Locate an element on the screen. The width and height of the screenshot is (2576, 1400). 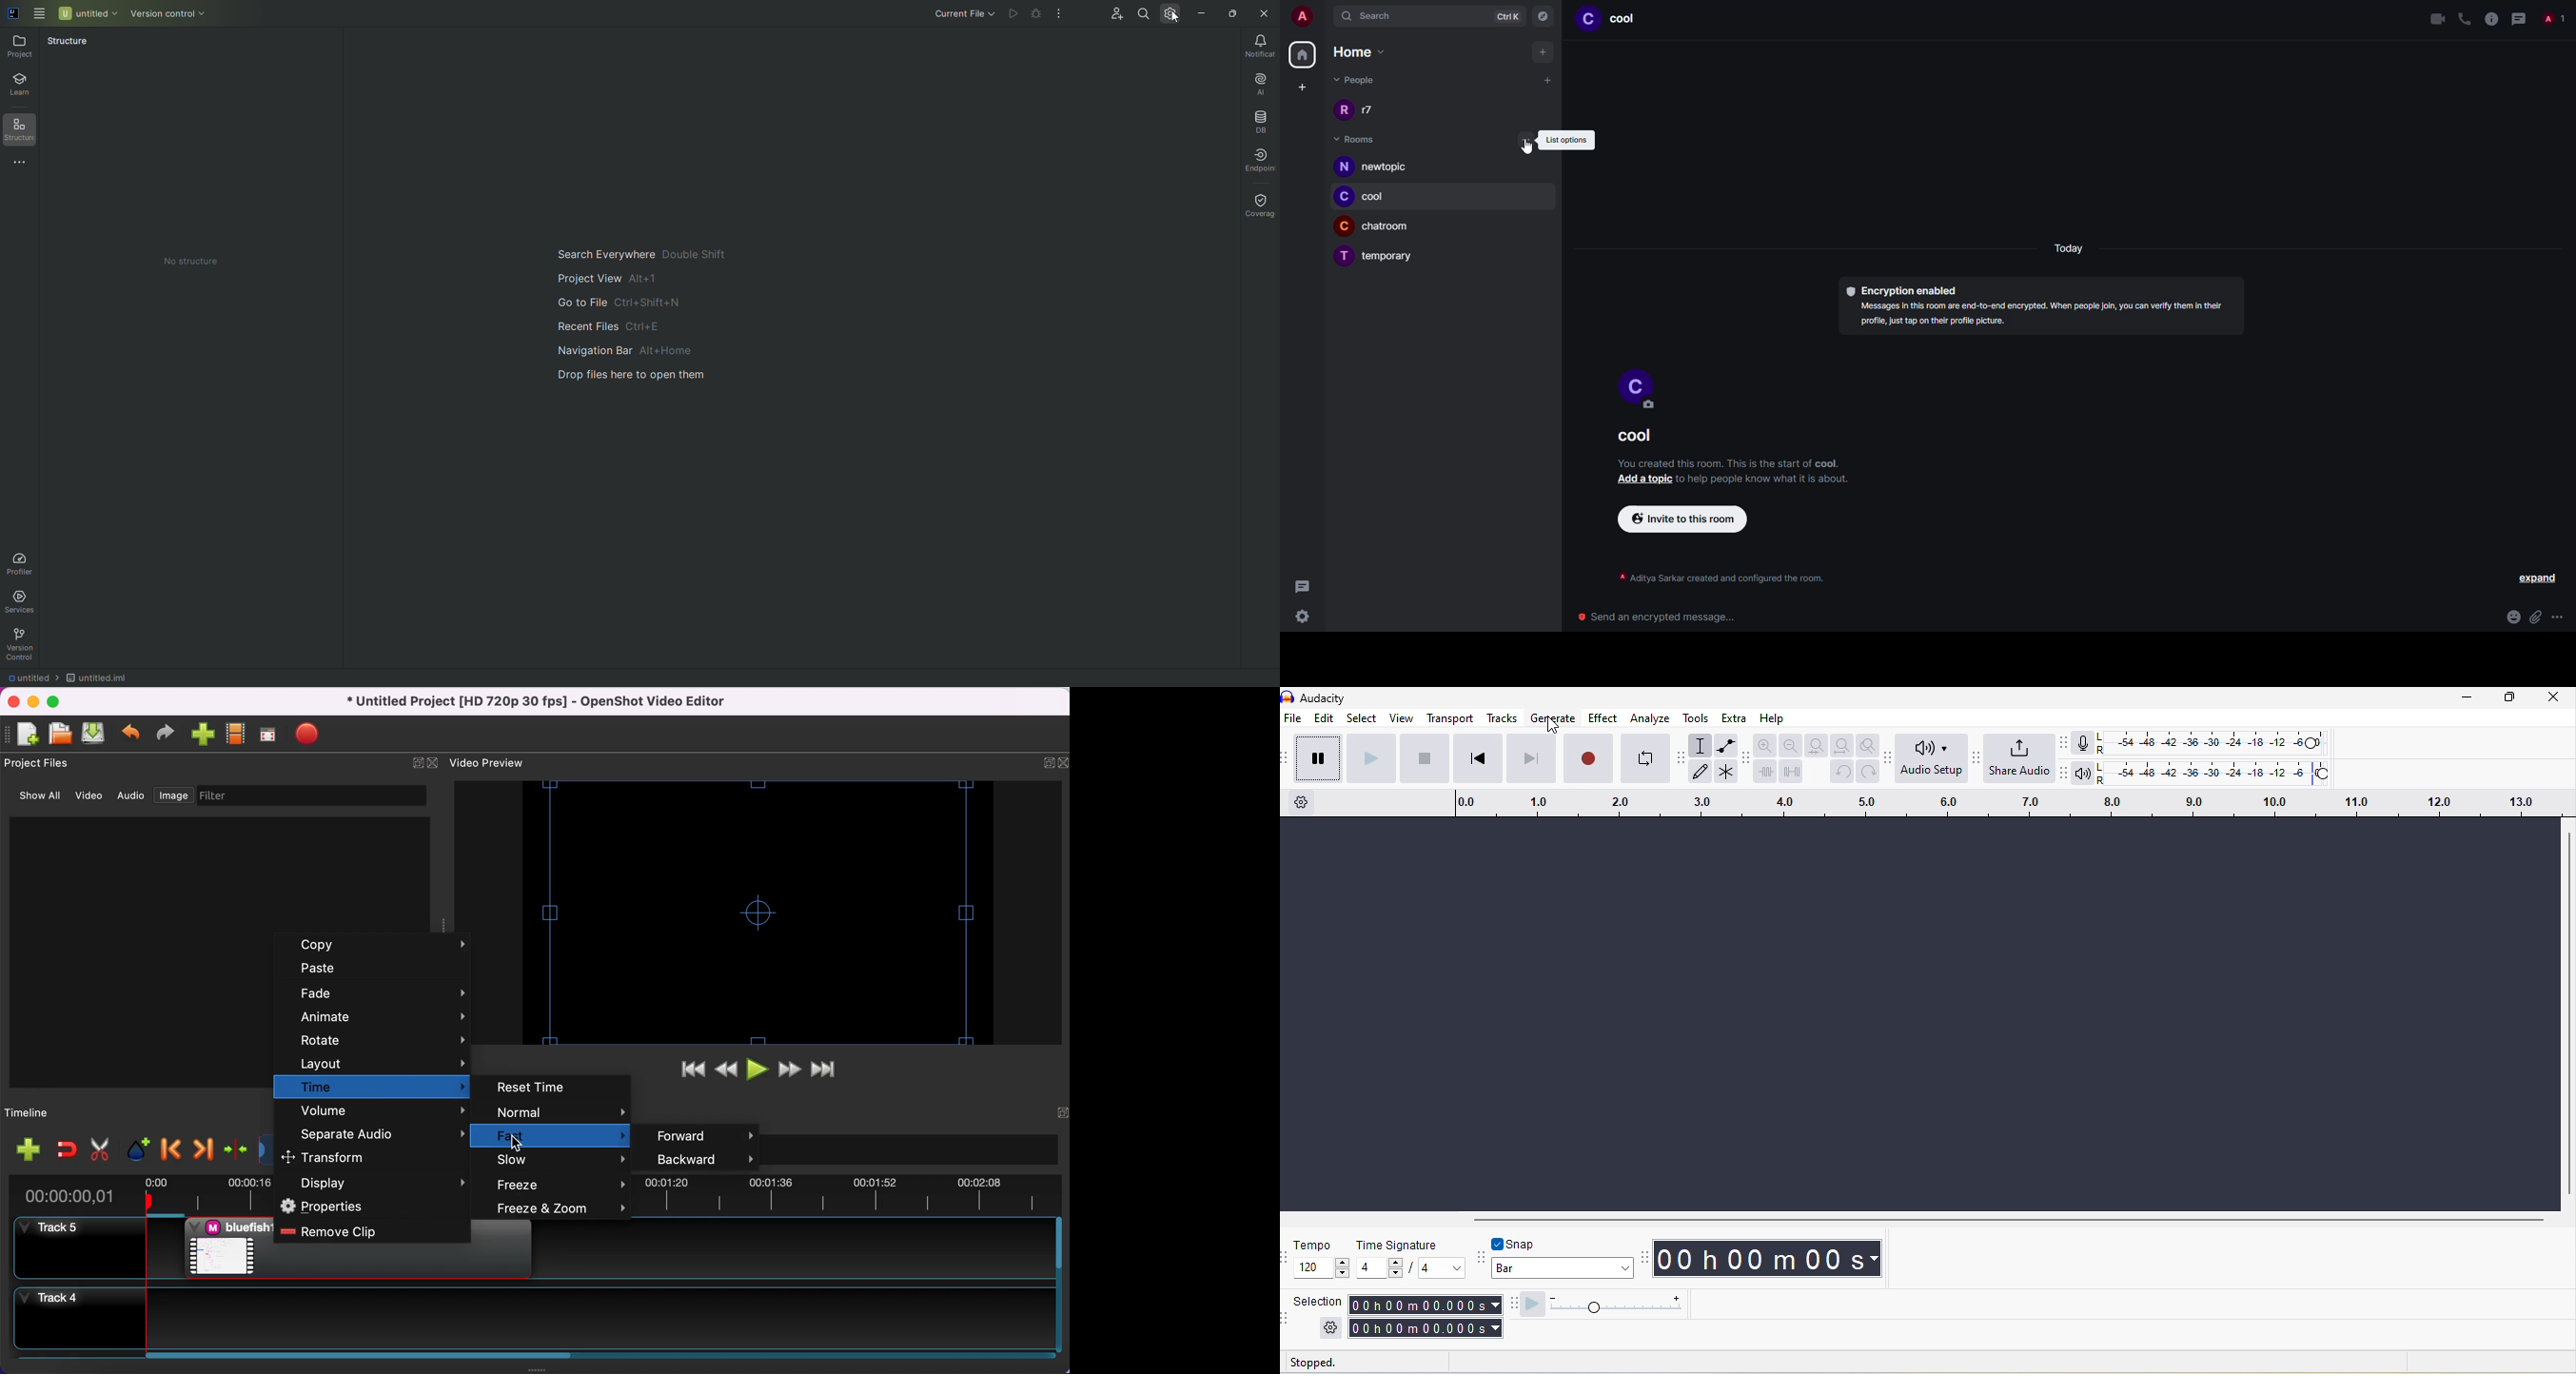
audacity time signature toolbar is located at coordinates (1288, 1257).